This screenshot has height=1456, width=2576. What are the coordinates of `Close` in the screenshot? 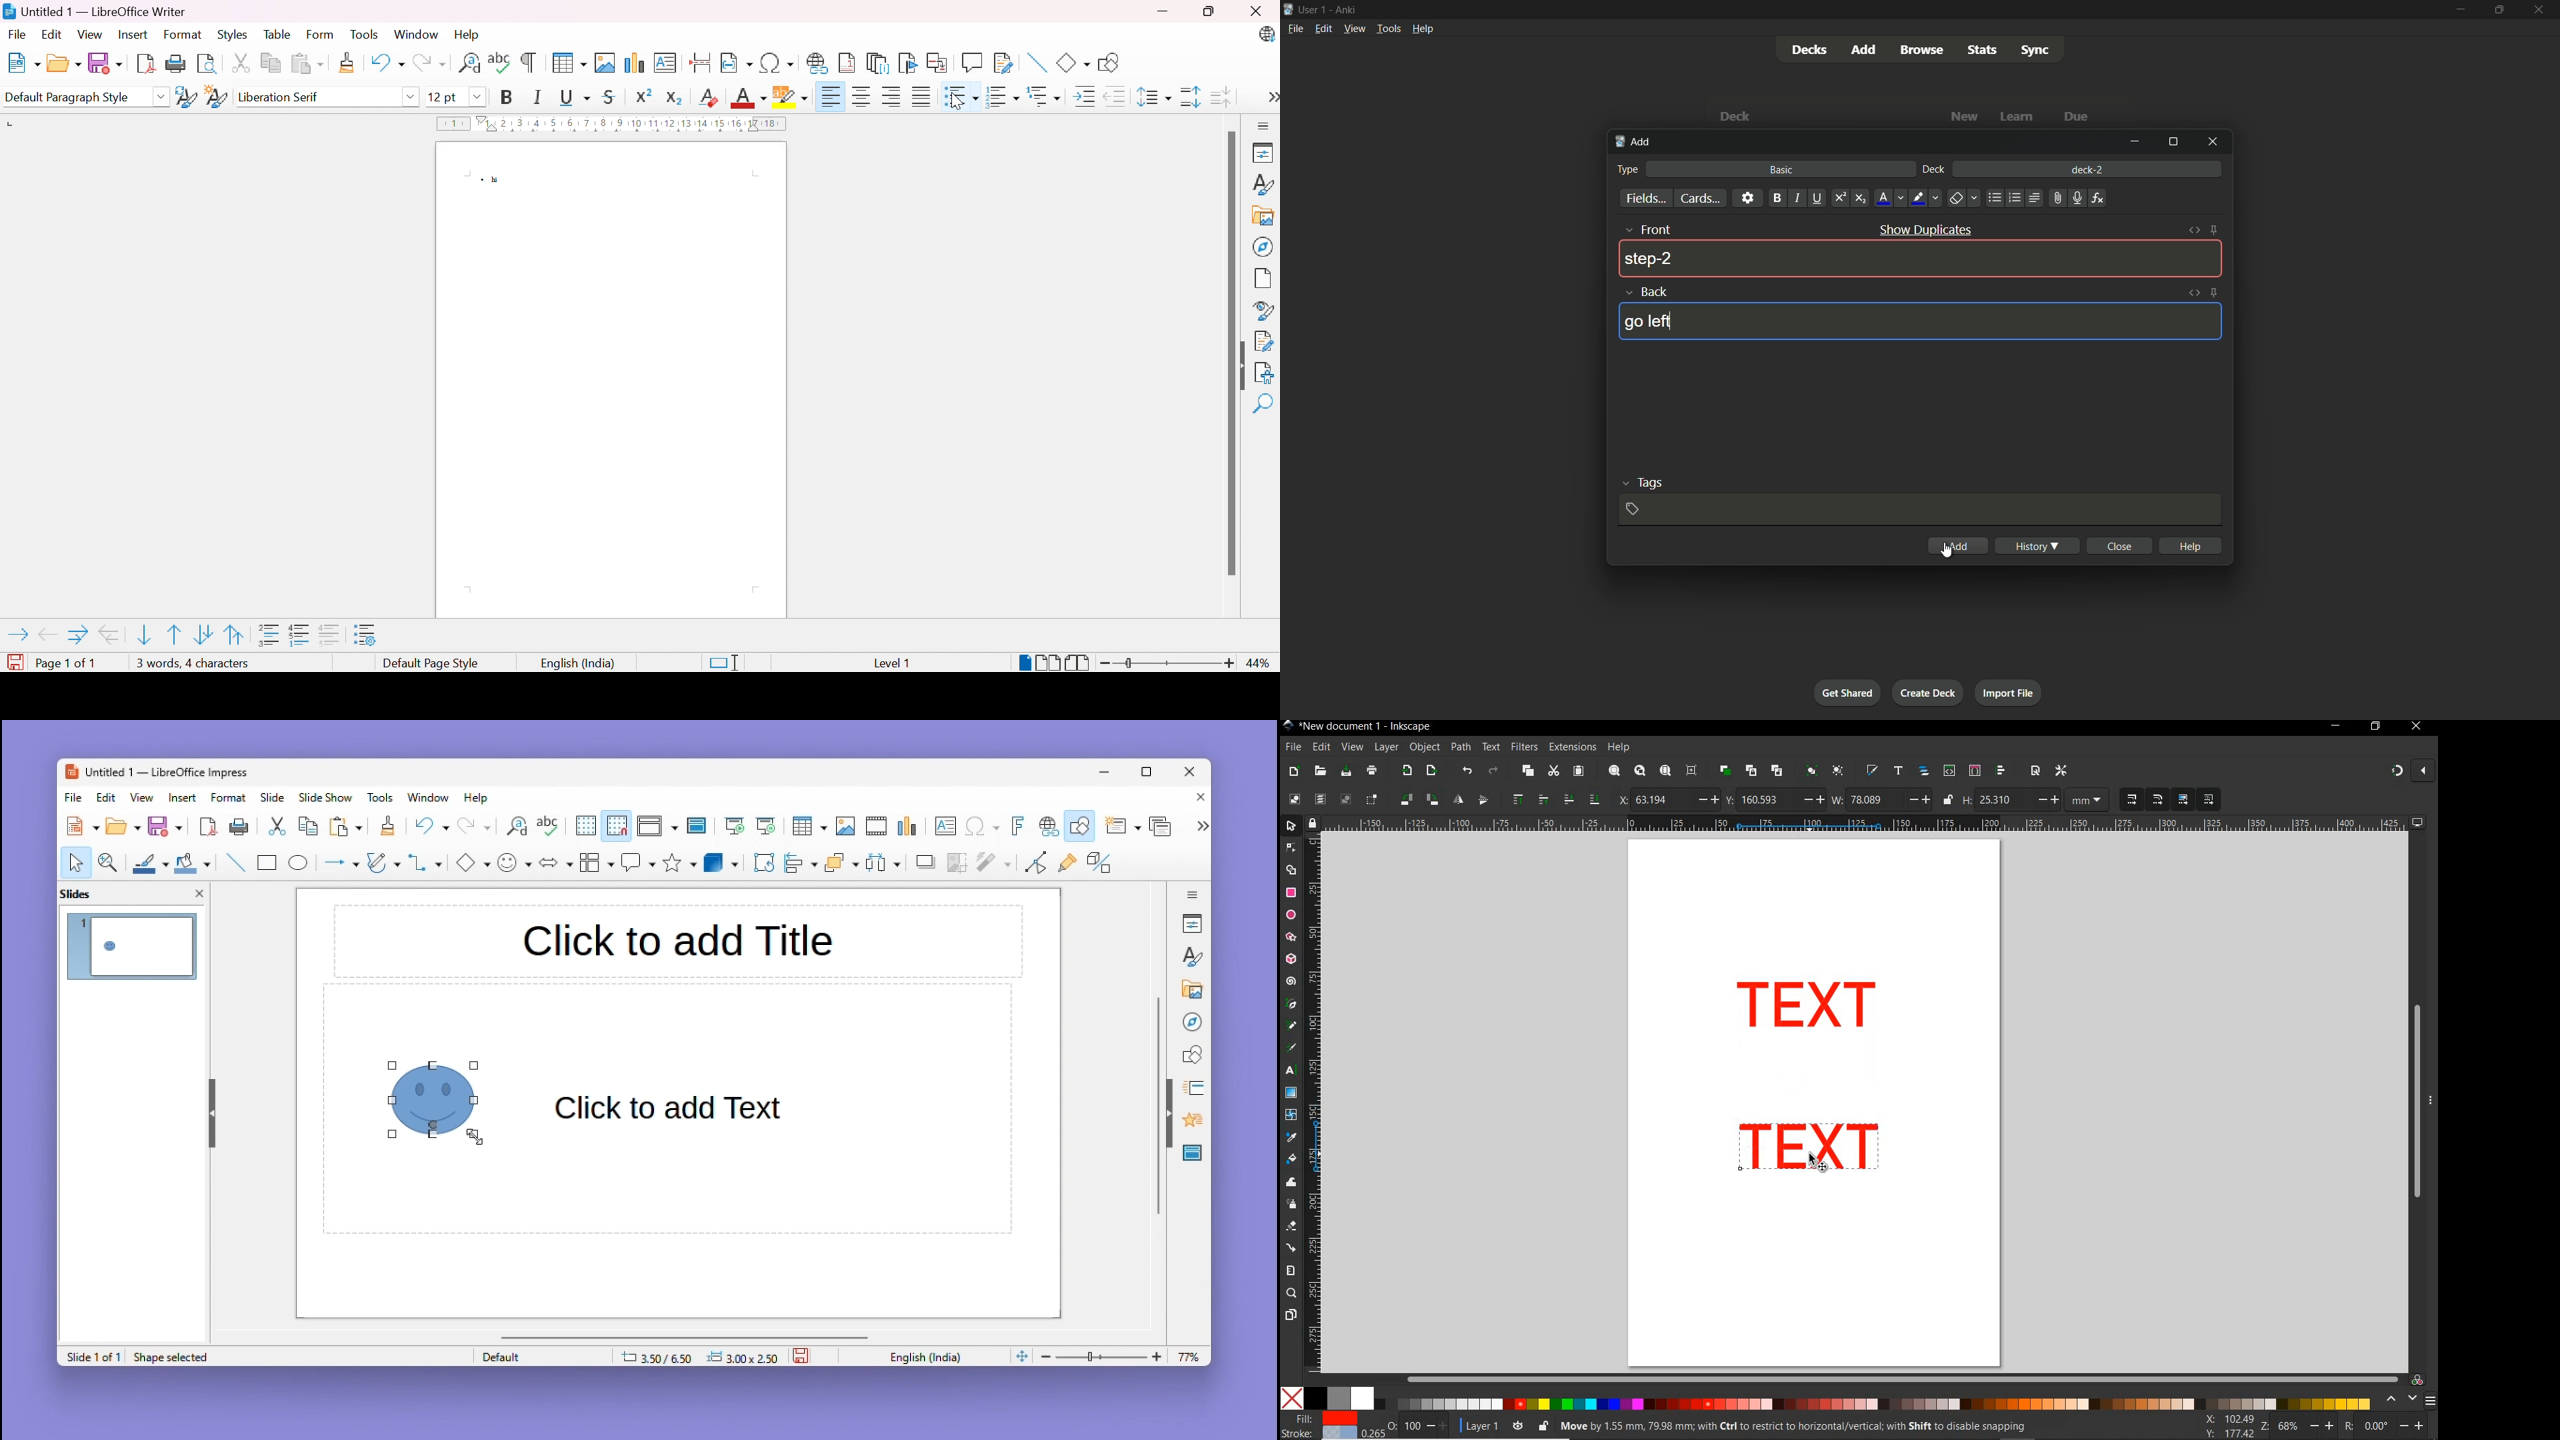 It's located at (1196, 799).